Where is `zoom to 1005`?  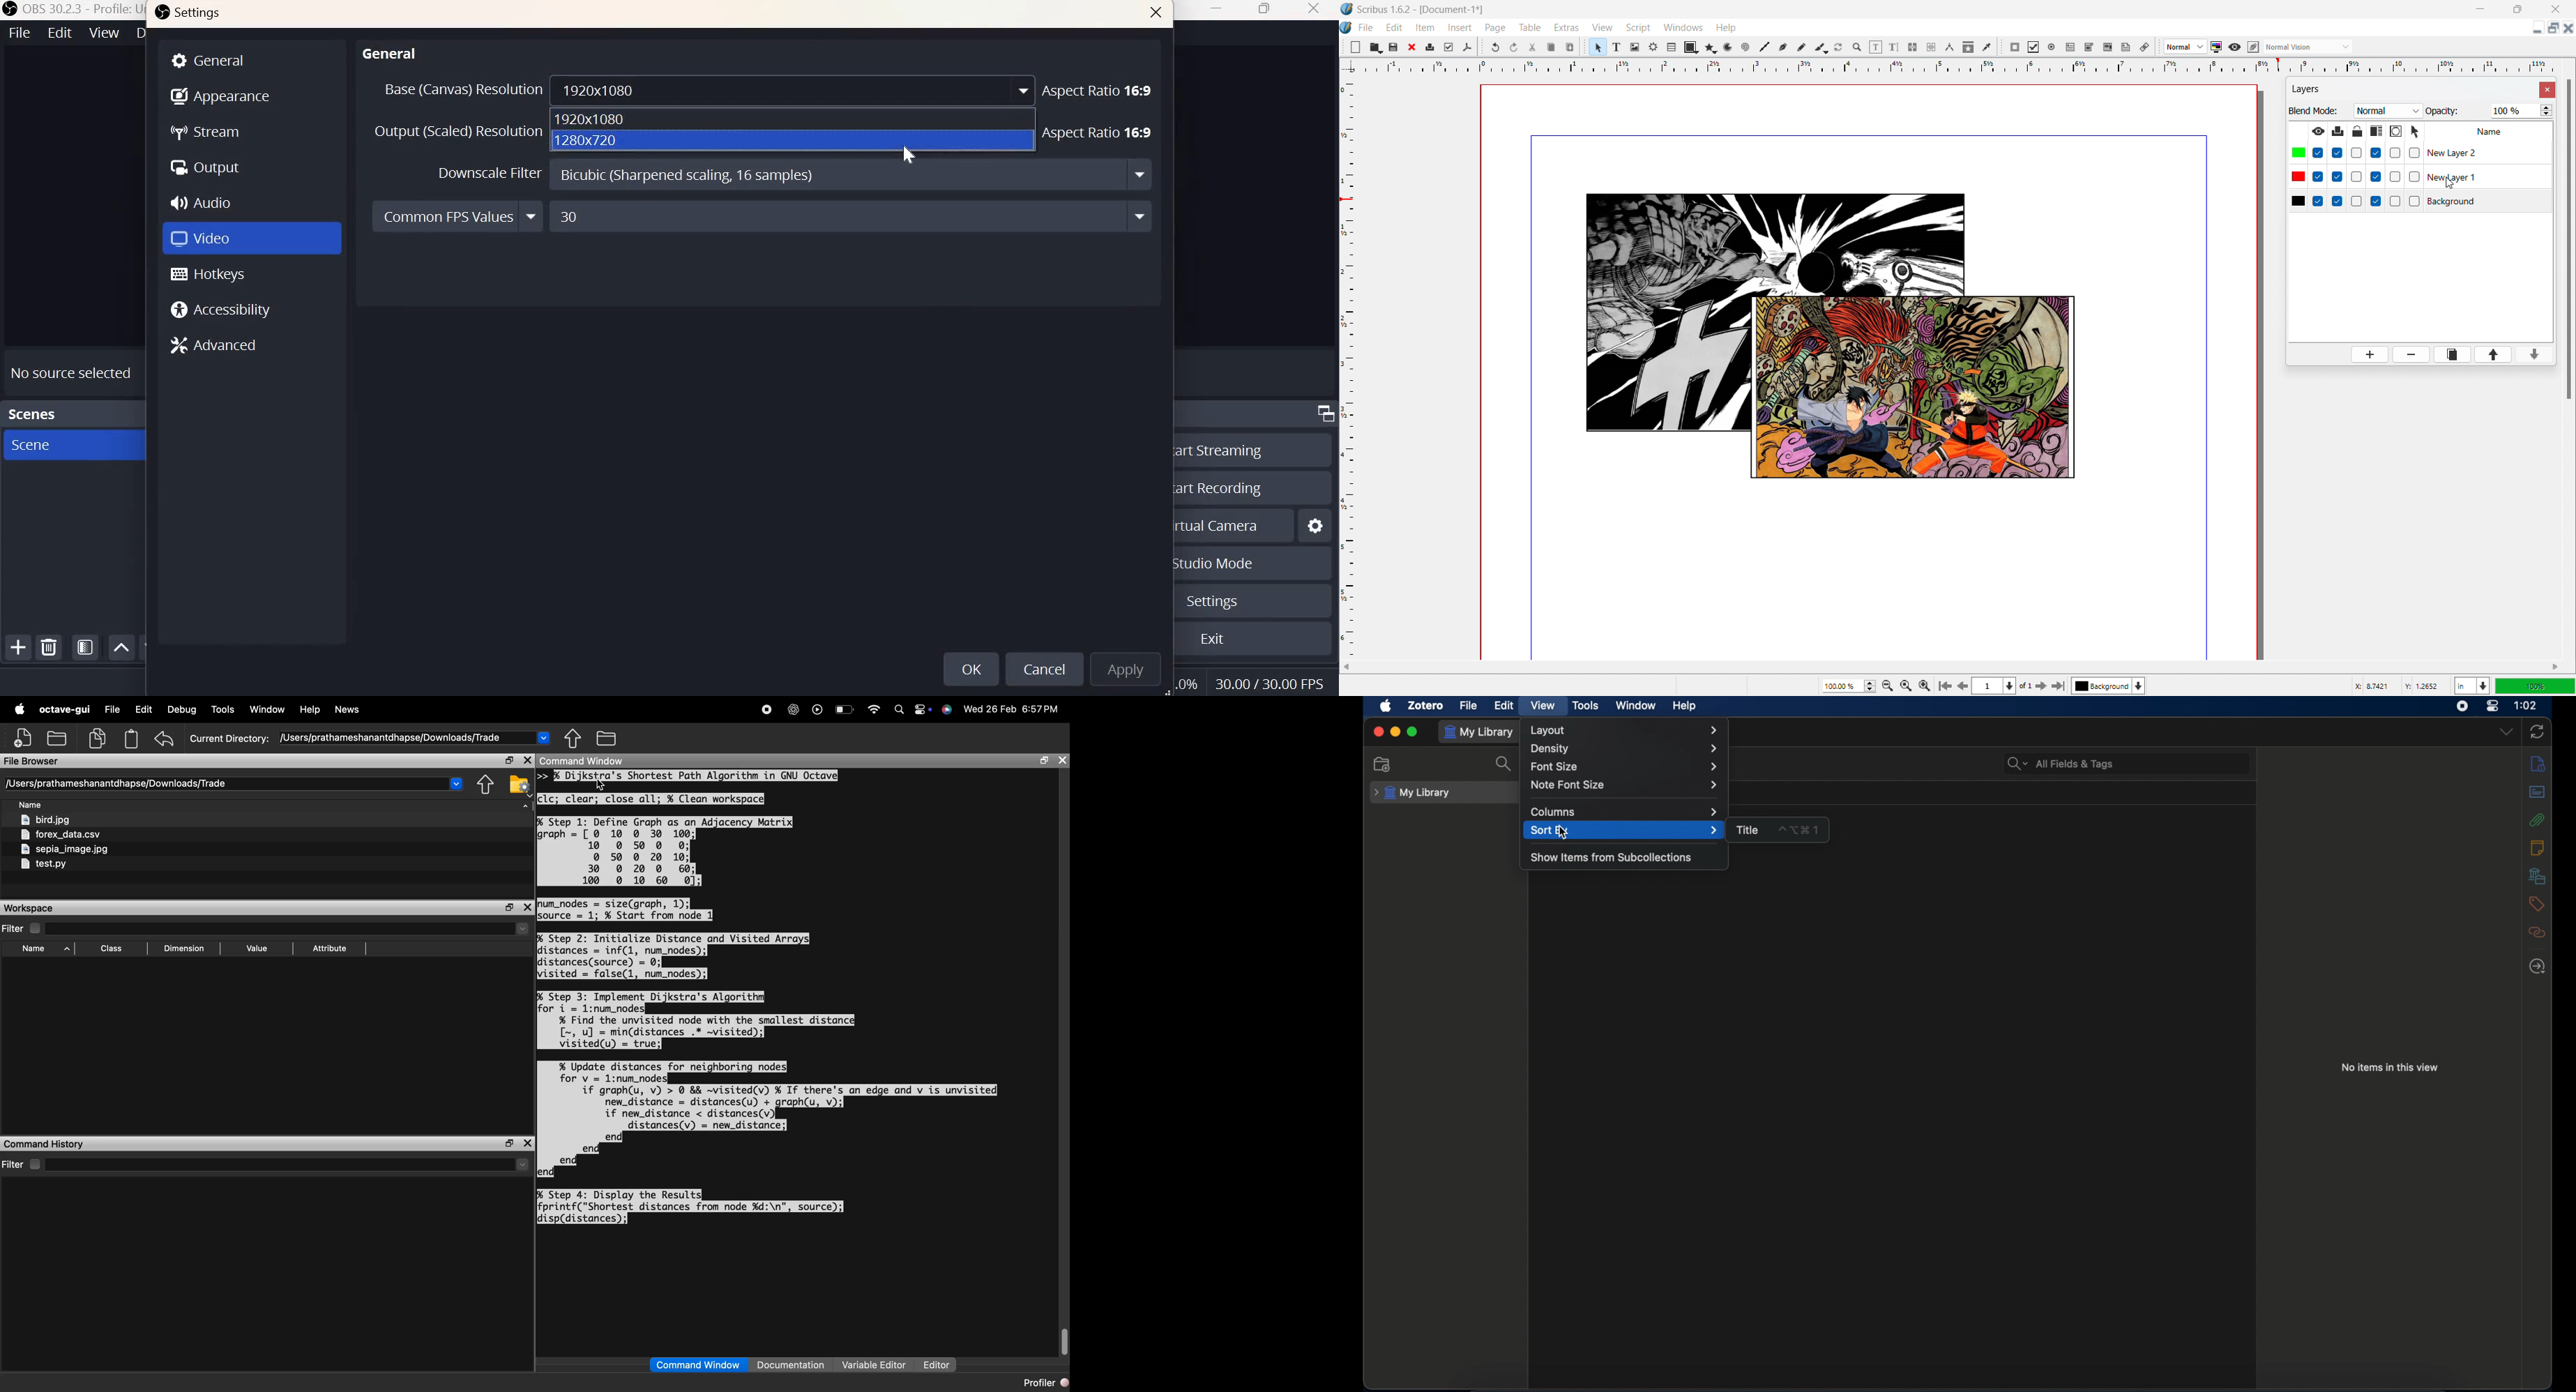
zoom to 1005 is located at coordinates (1906, 685).